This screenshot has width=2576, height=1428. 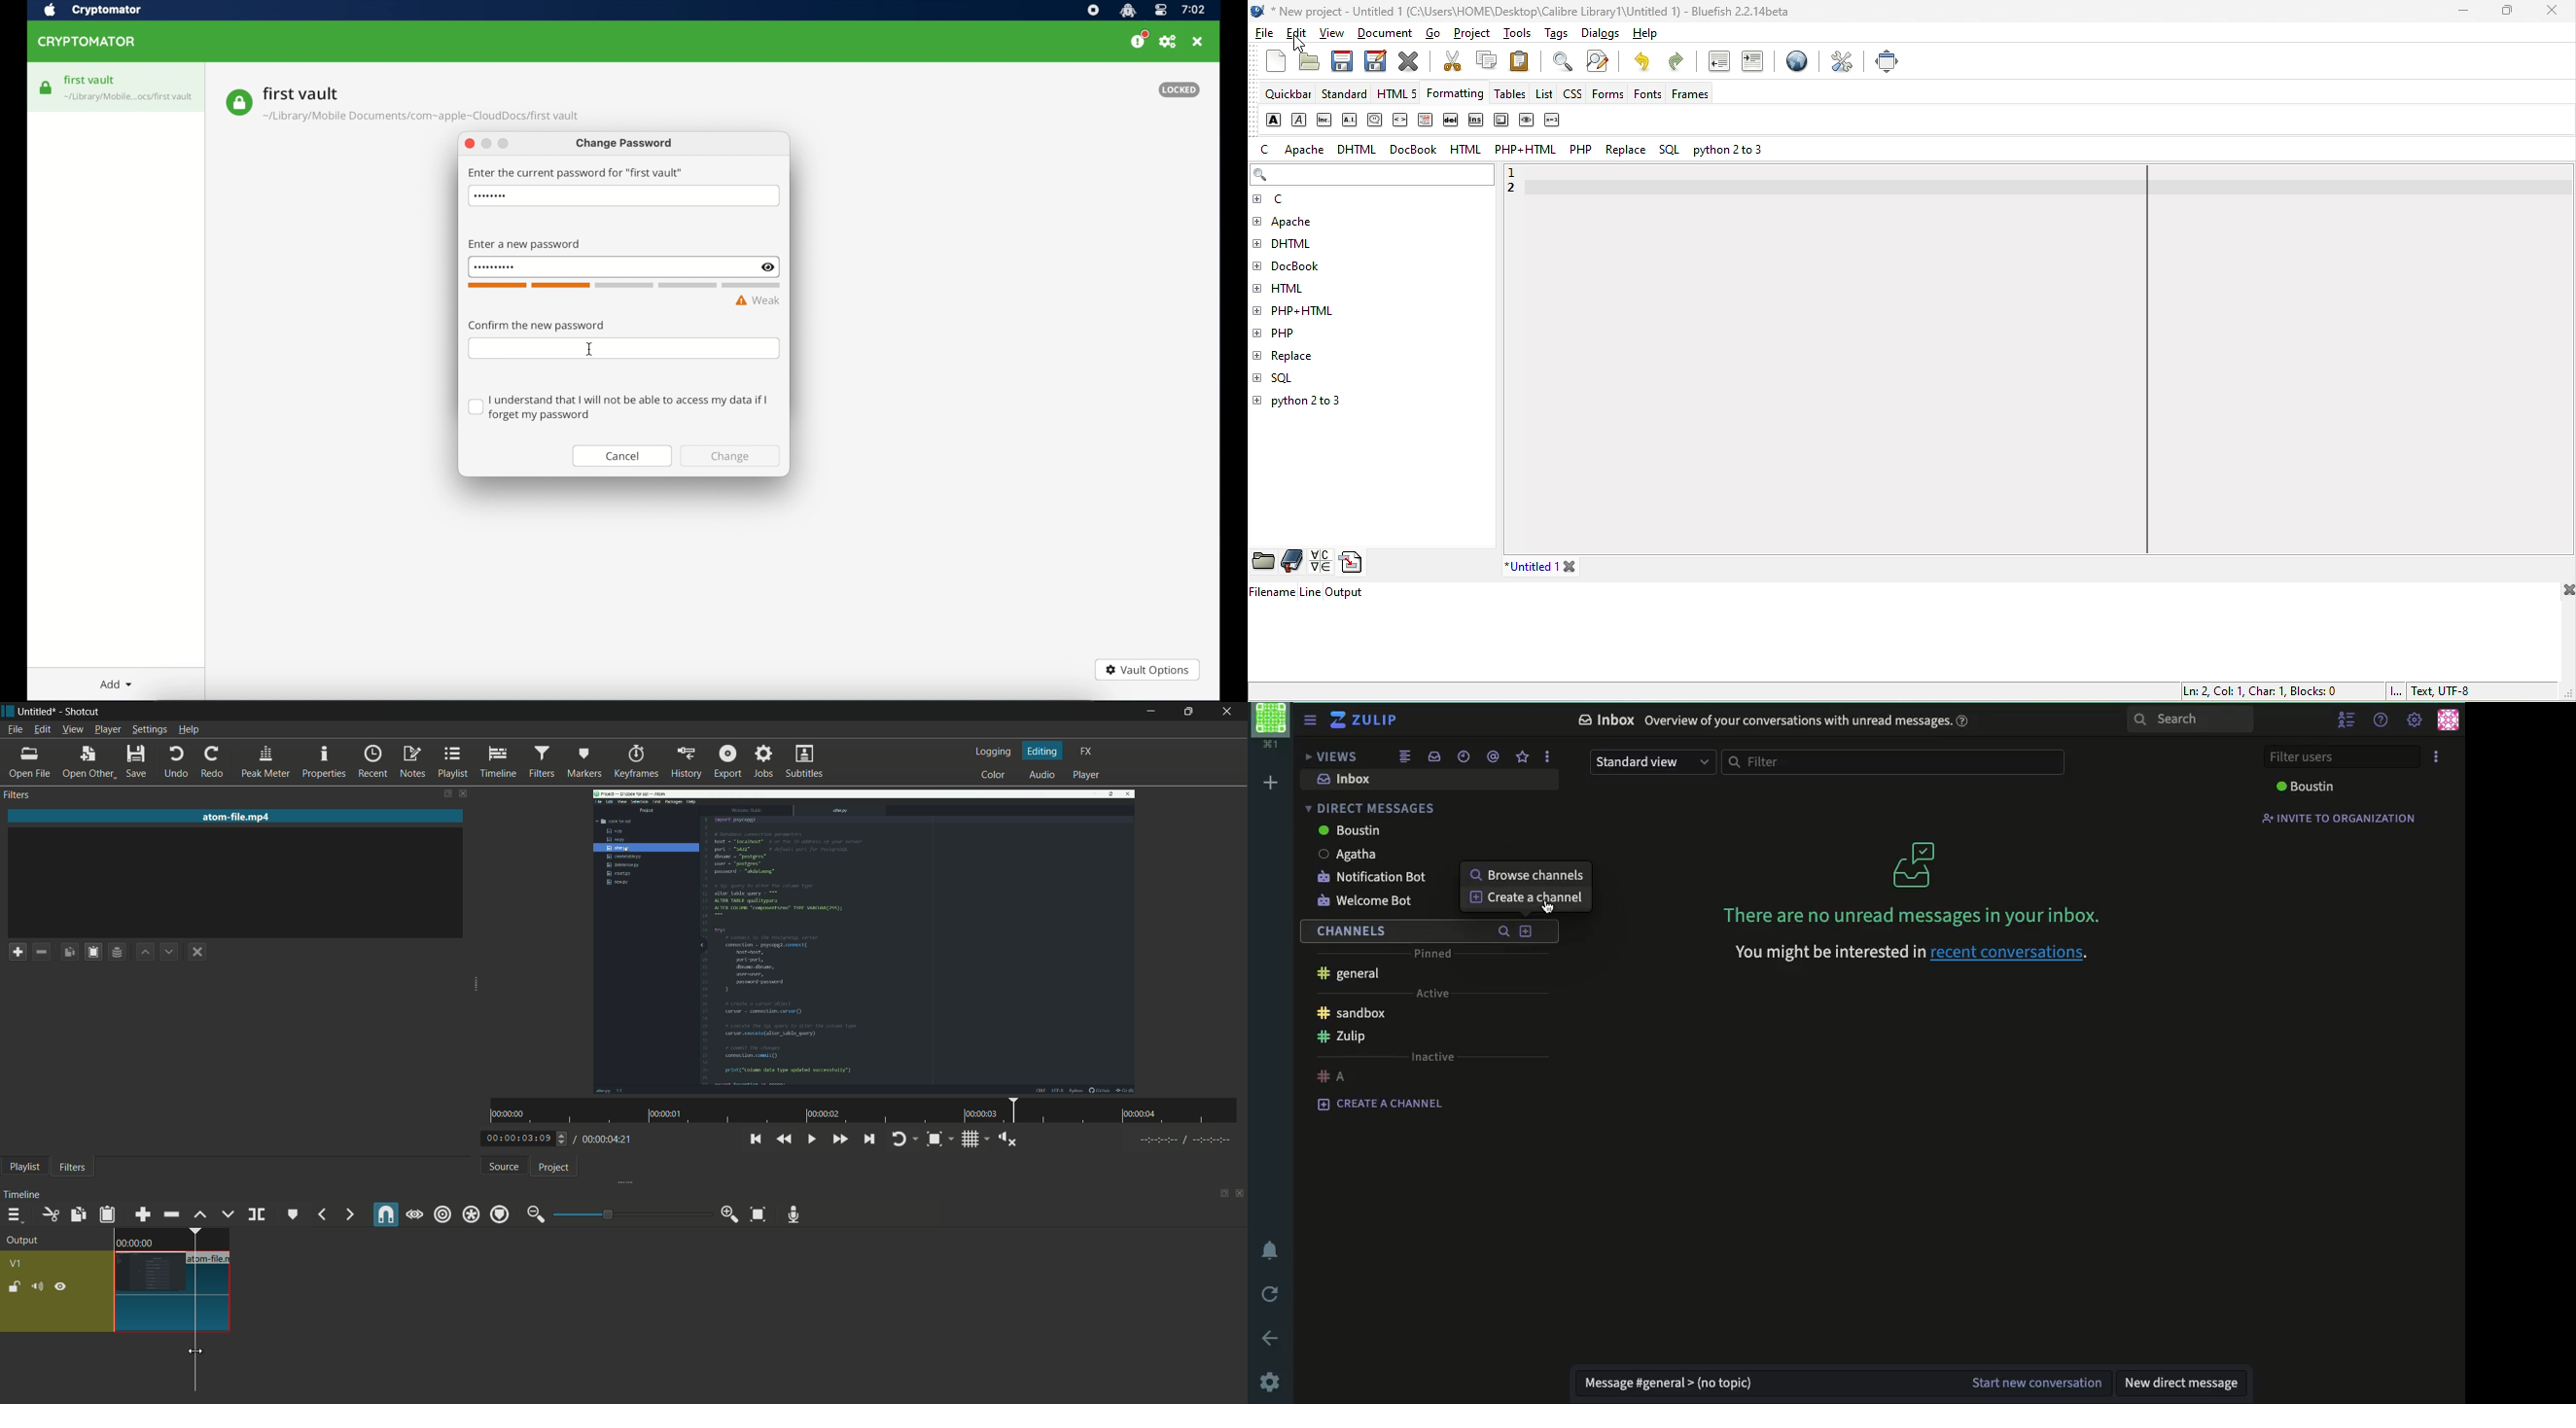 I want to click on strong, so click(x=1271, y=119).